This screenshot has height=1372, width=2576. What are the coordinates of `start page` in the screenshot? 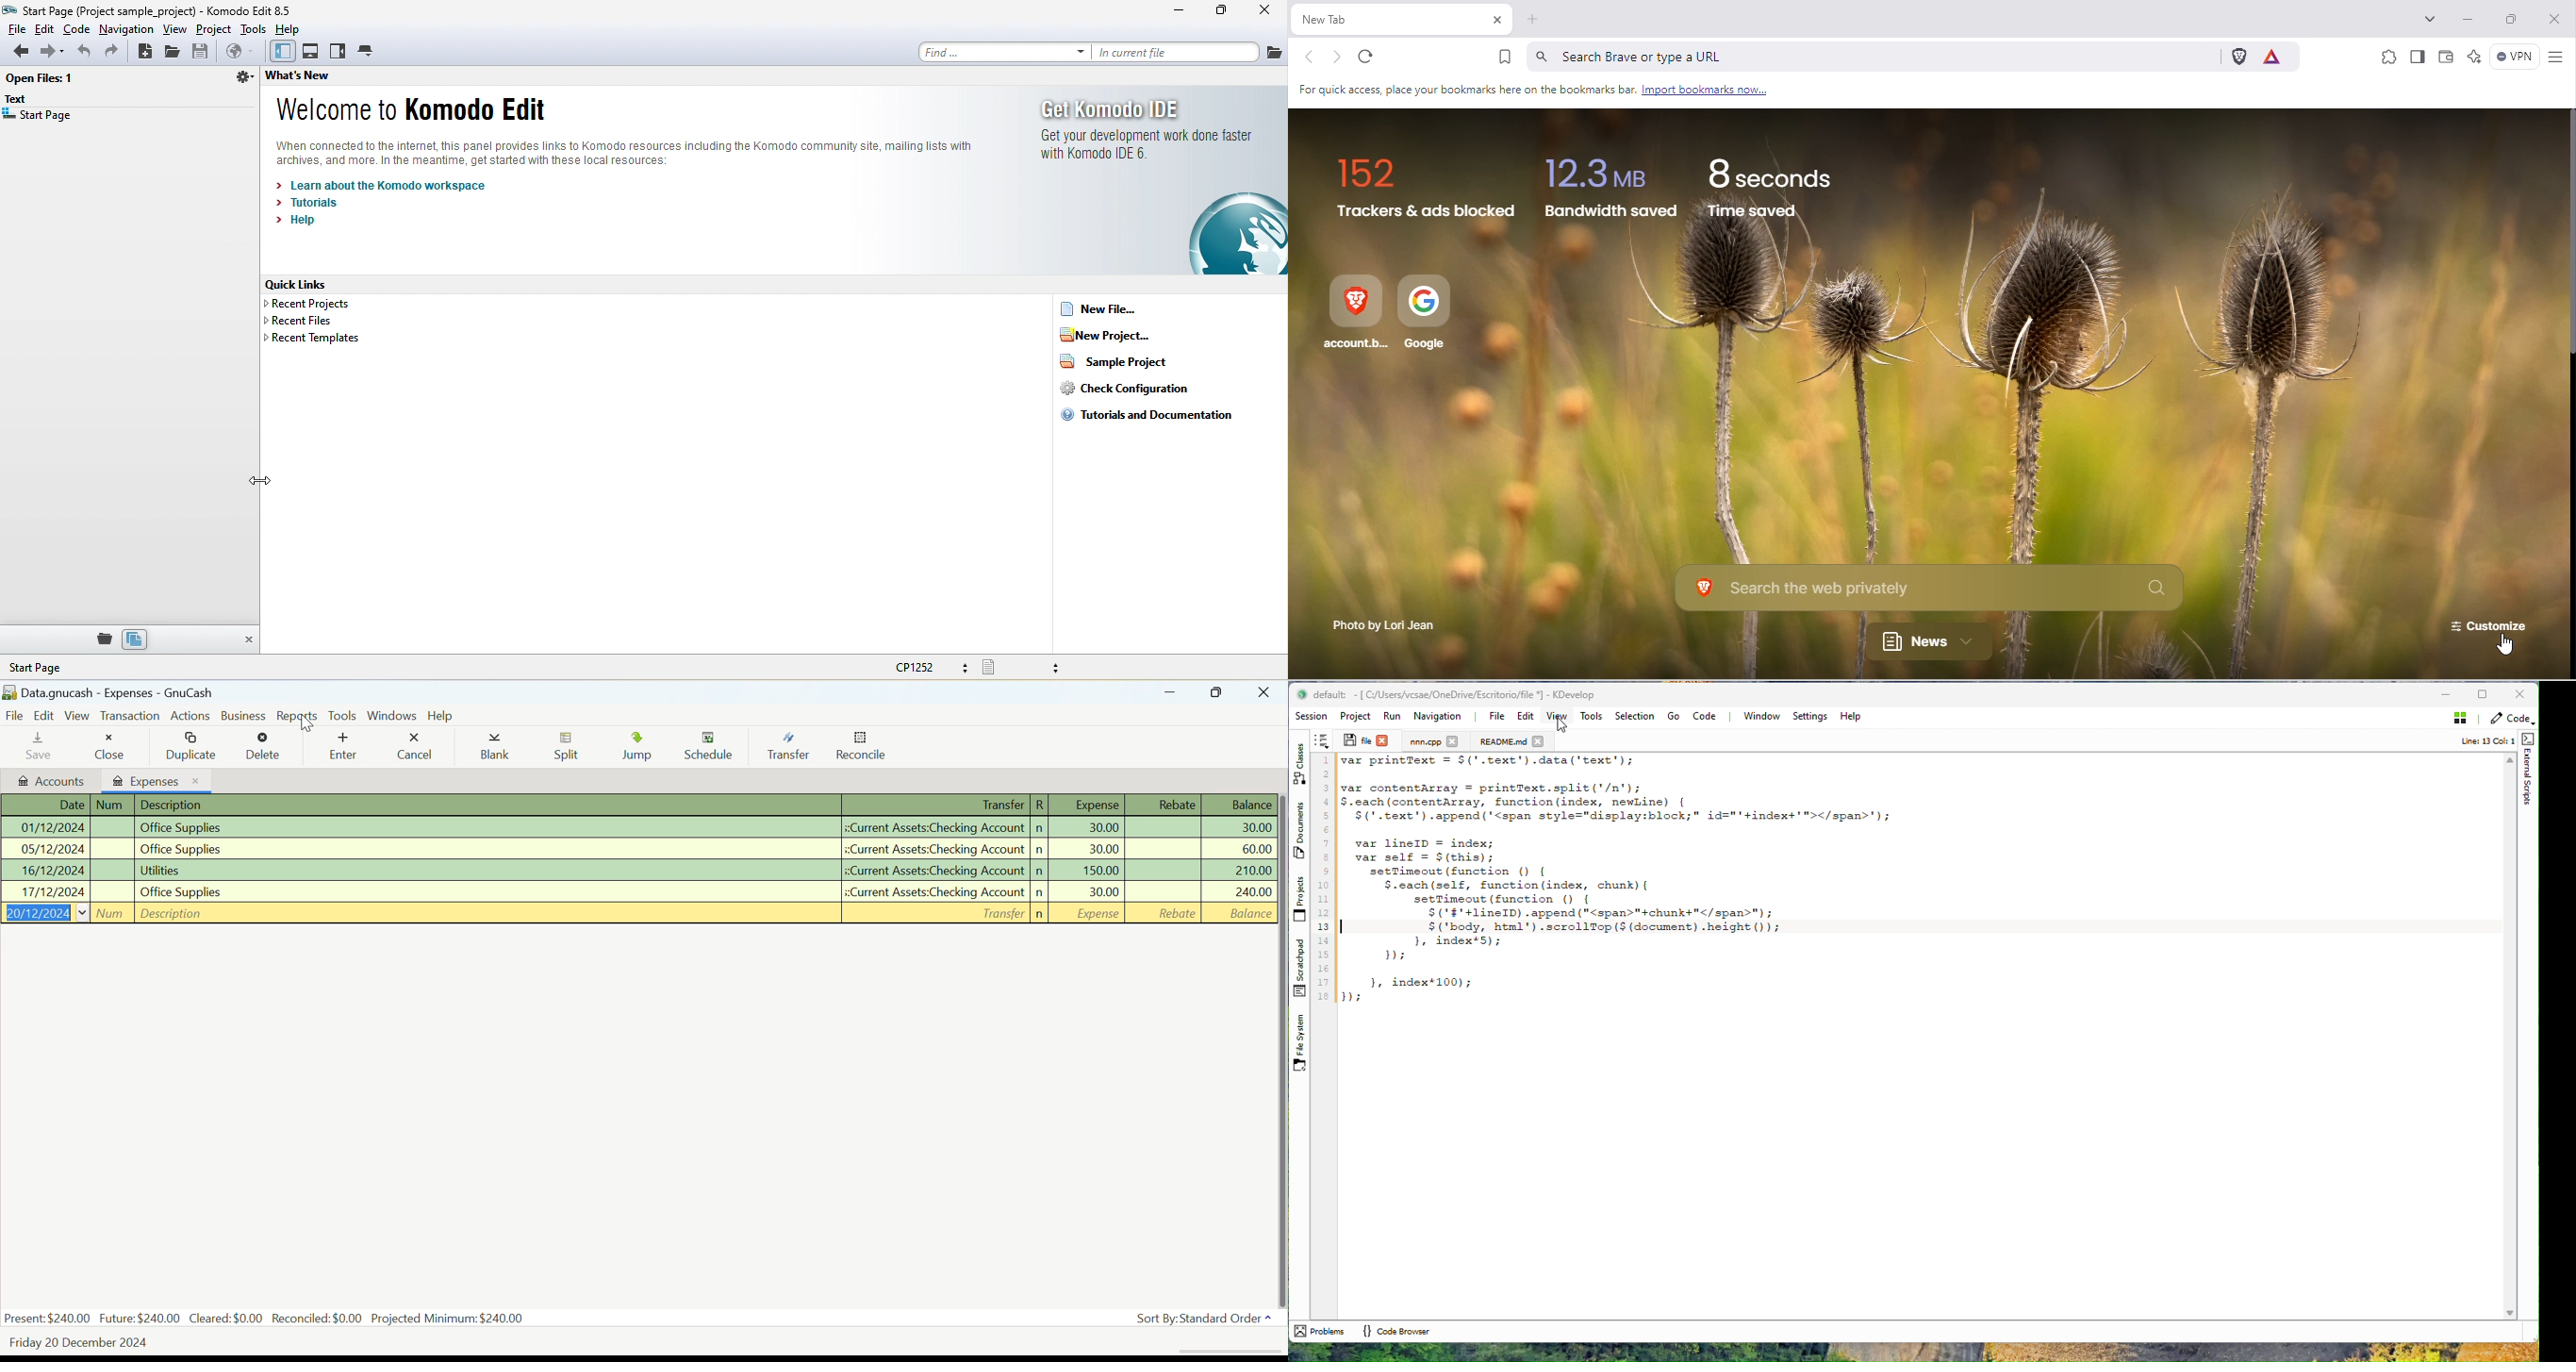 It's located at (39, 118).